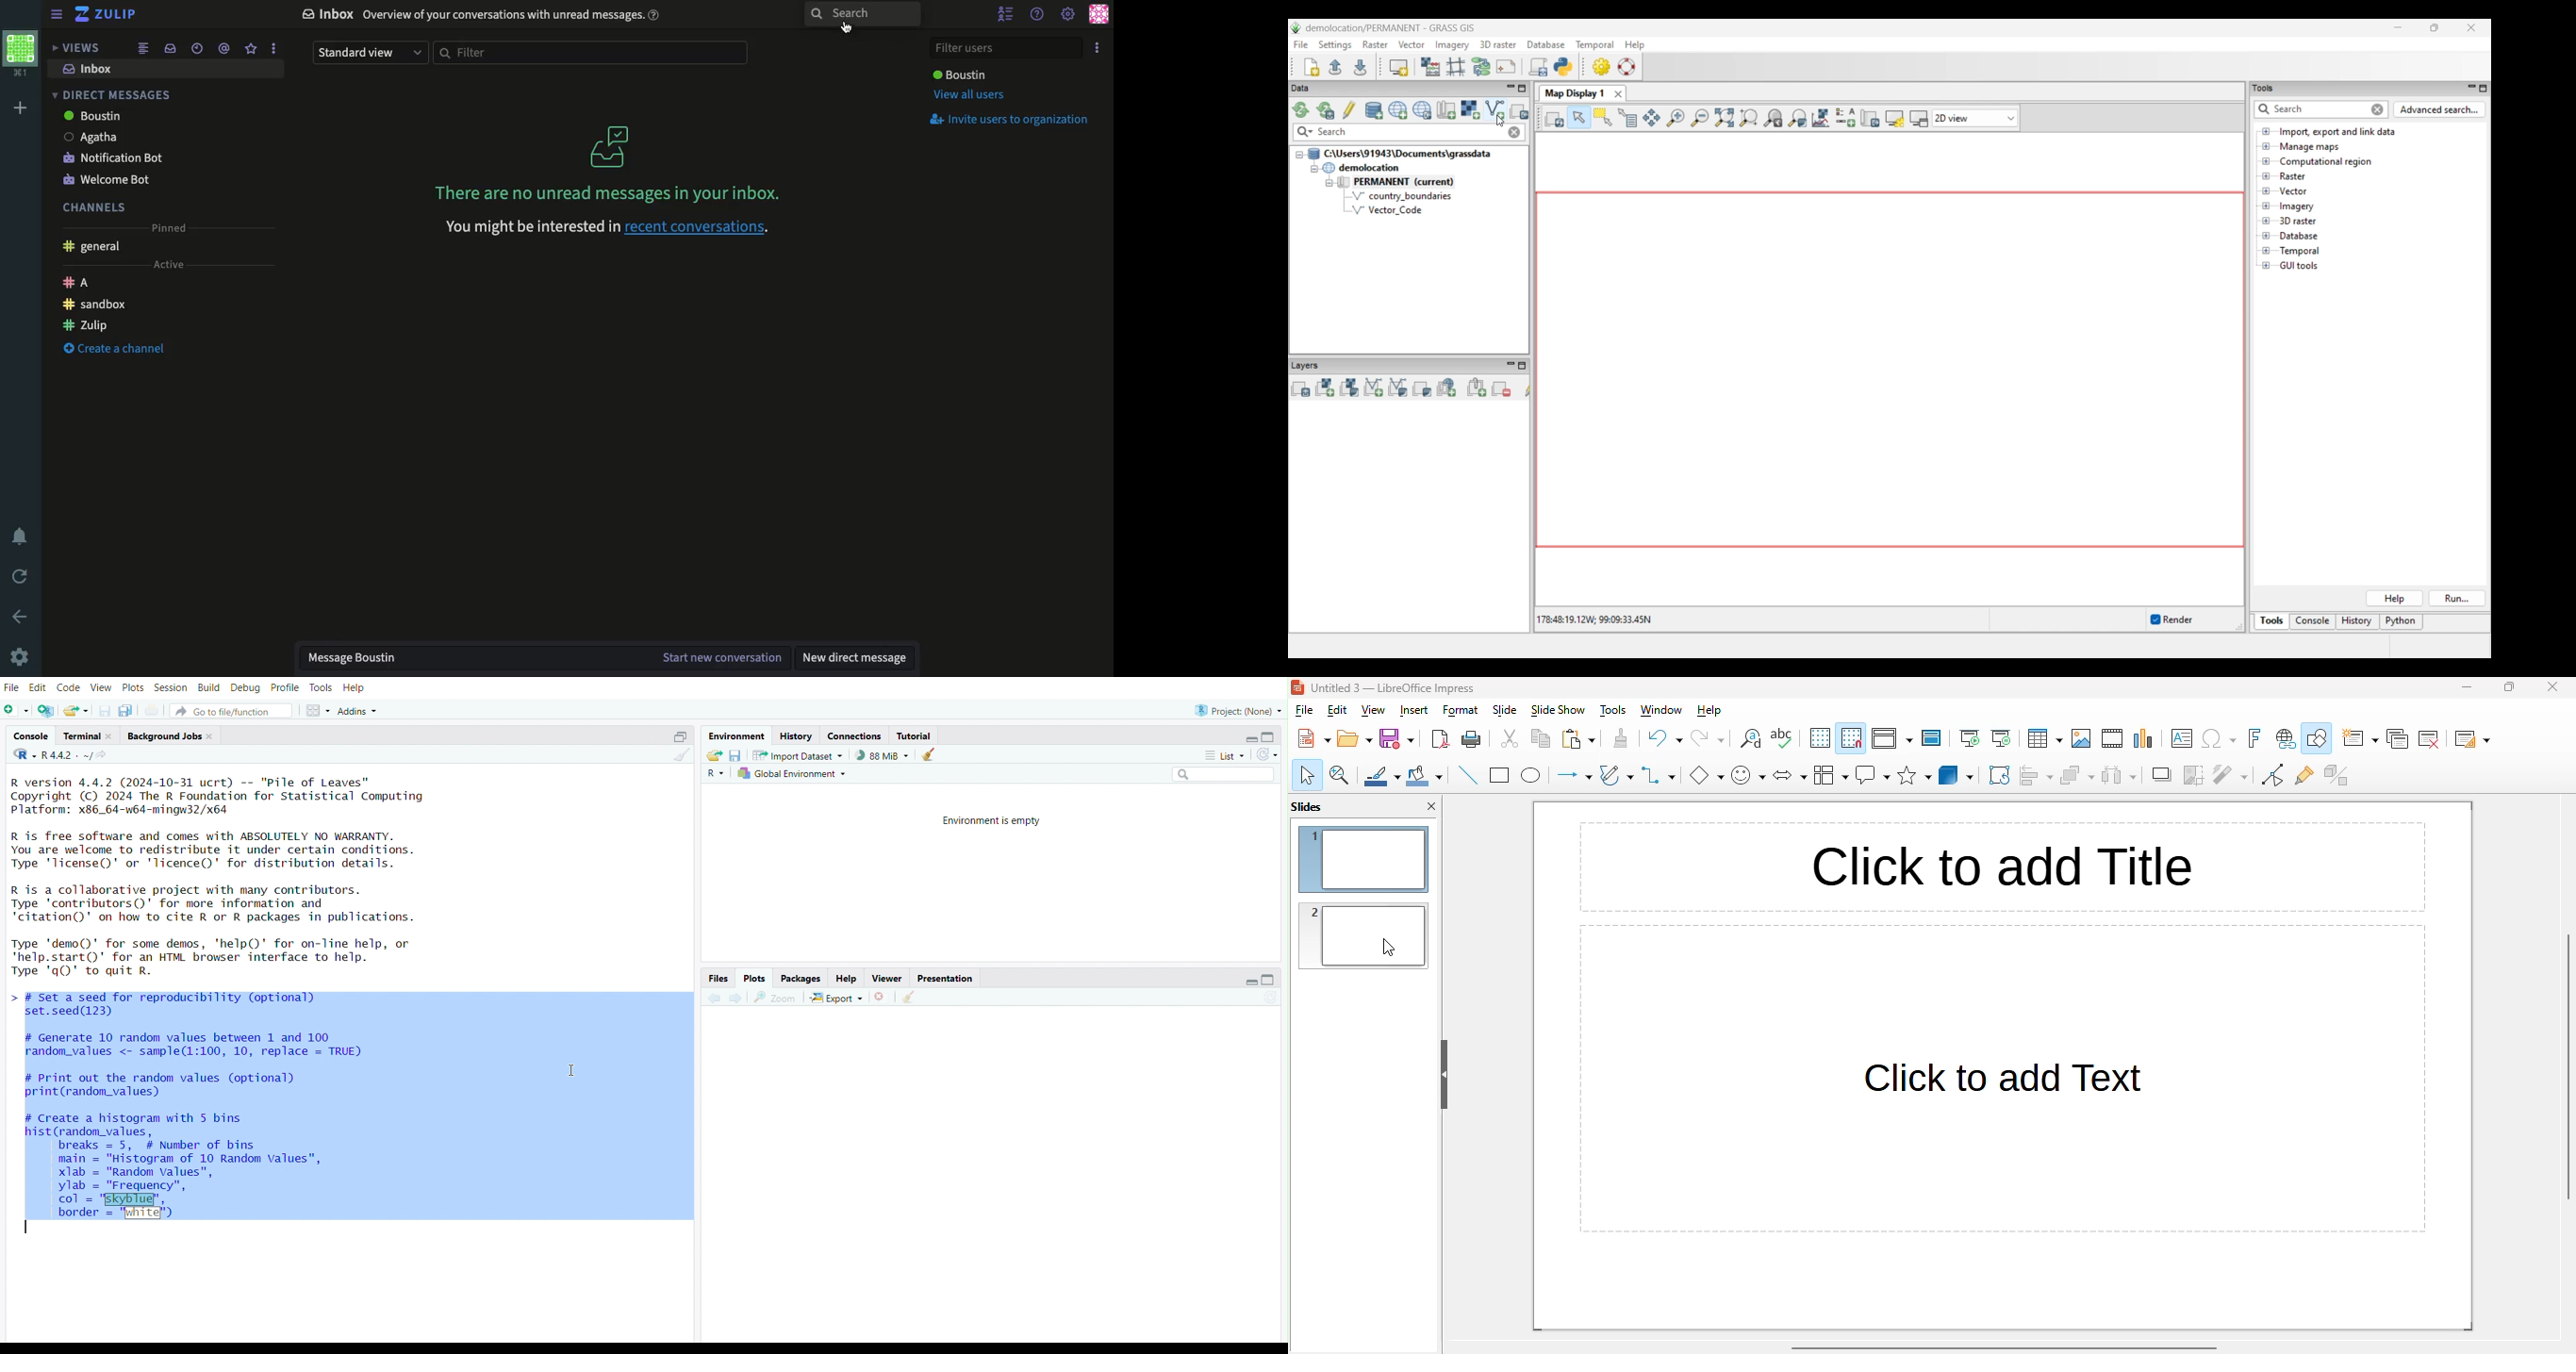  Describe the element at coordinates (1307, 806) in the screenshot. I see `slides` at that location.